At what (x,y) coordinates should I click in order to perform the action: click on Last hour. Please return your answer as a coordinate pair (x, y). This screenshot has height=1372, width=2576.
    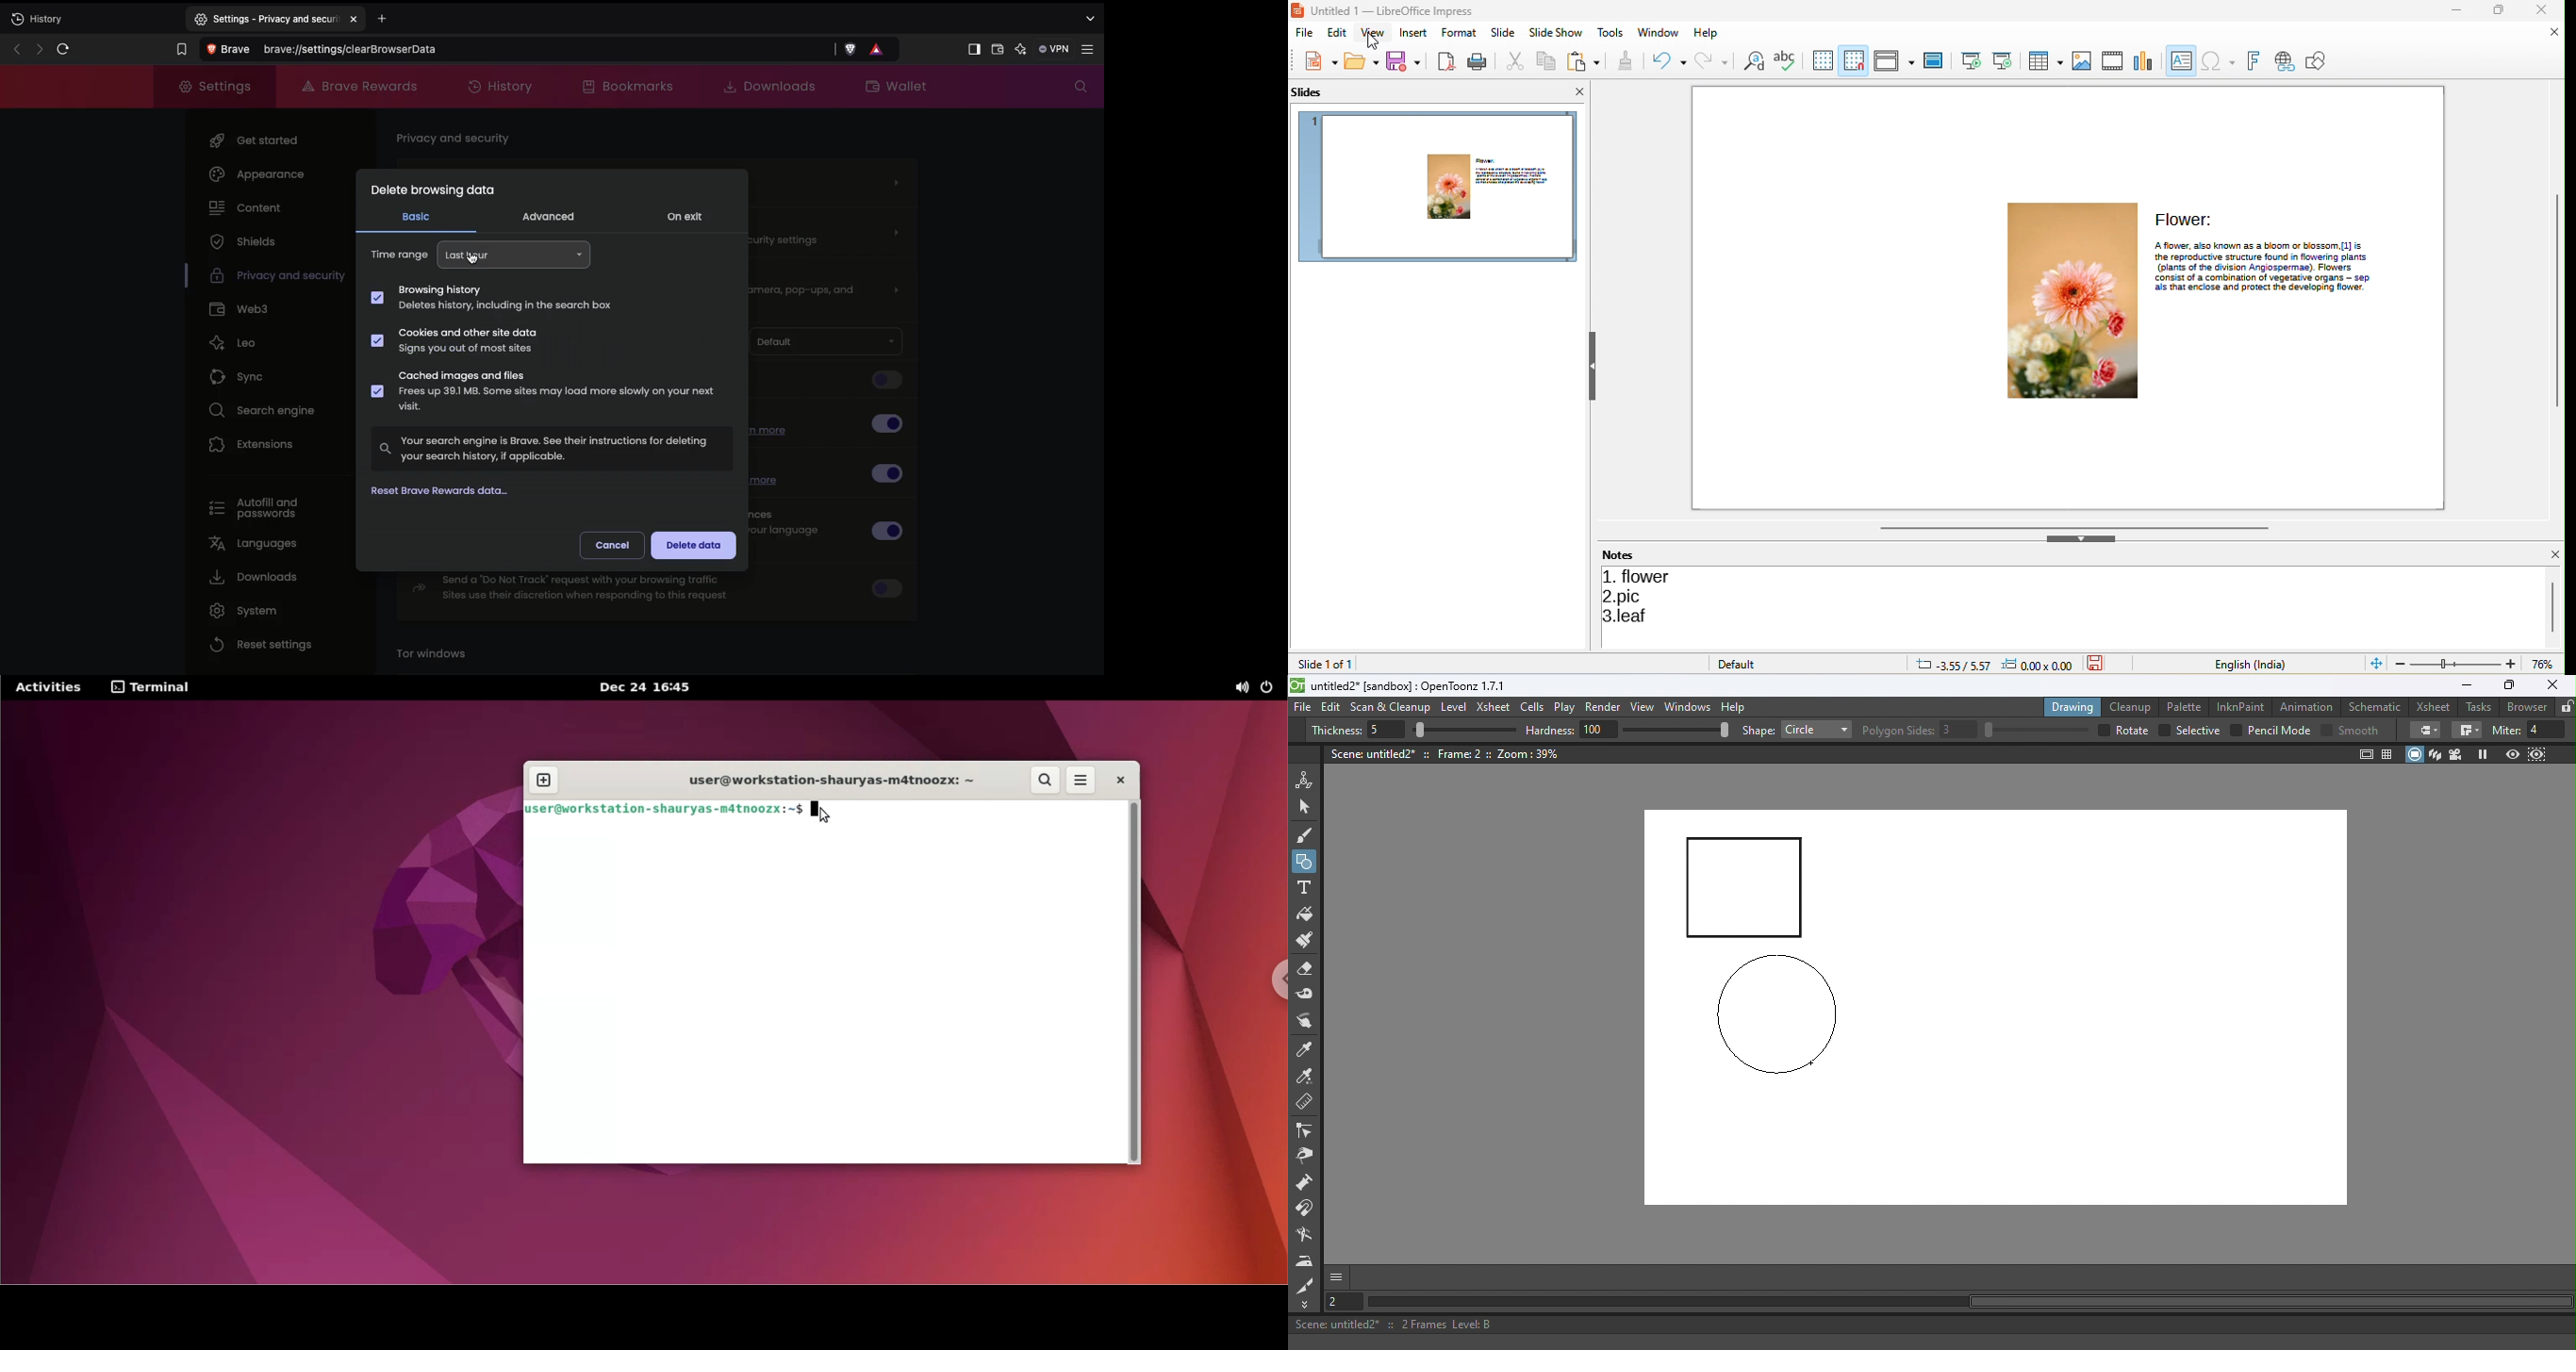
    Looking at the image, I should click on (514, 255).